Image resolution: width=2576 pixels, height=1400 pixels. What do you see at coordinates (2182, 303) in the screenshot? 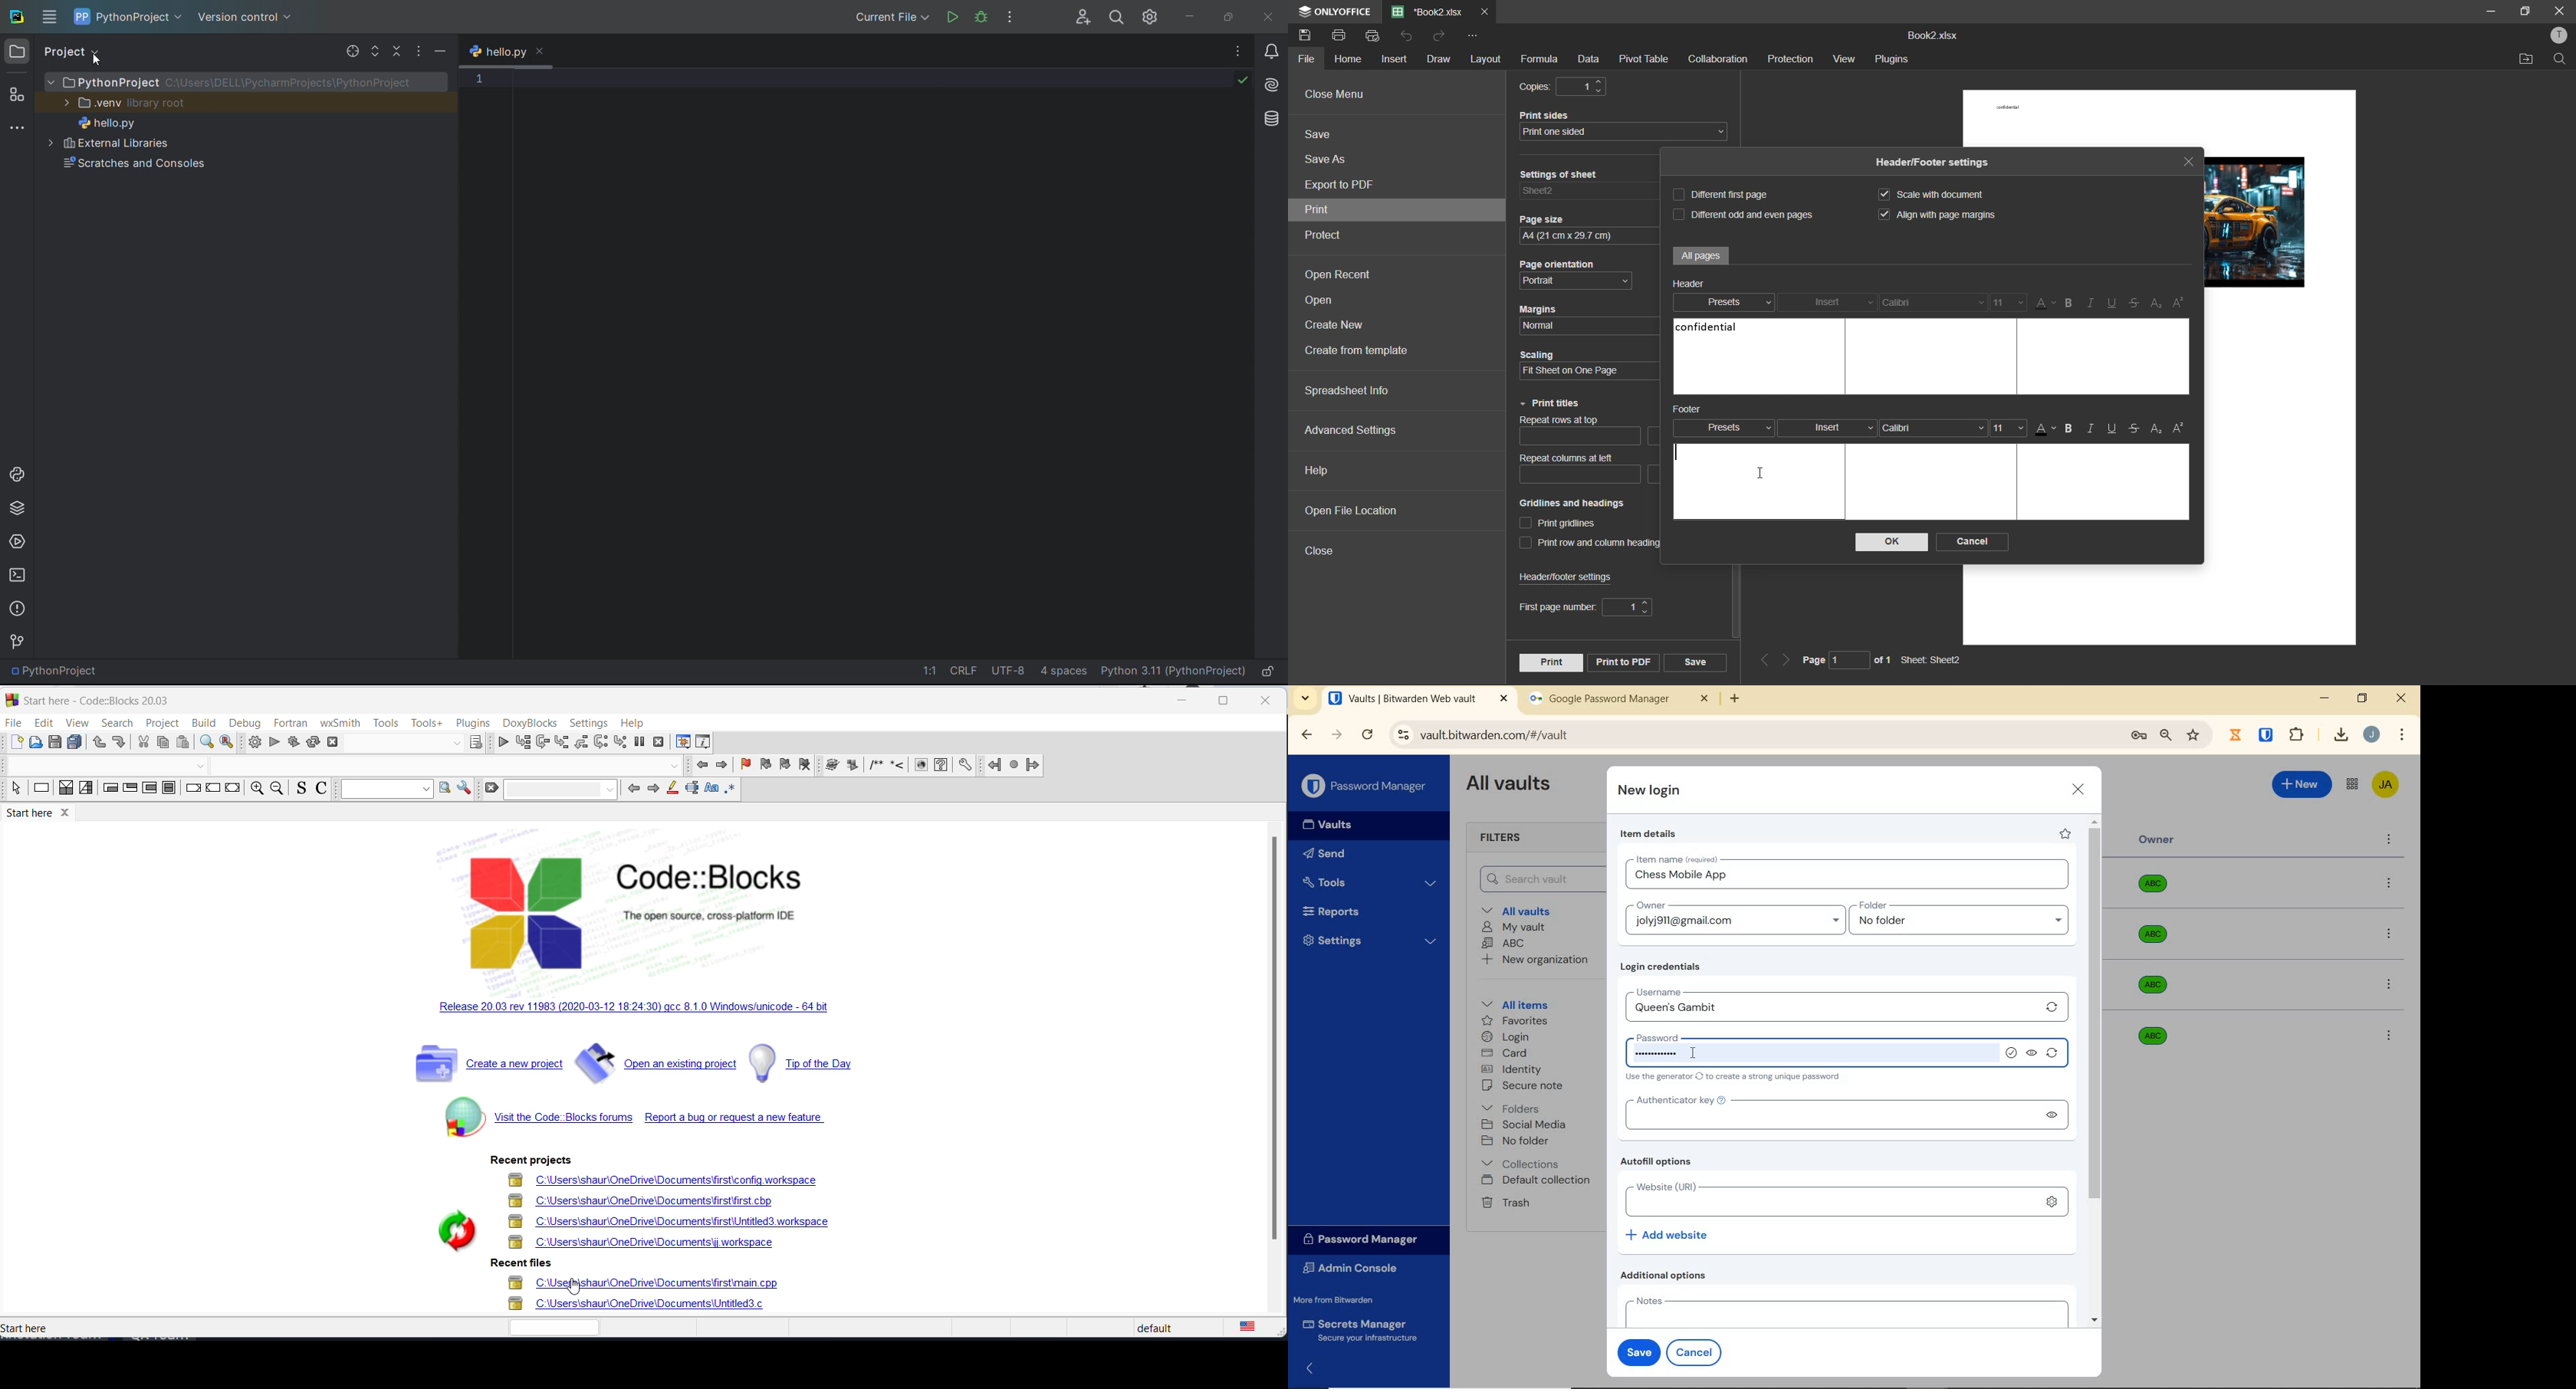
I see `superscript` at bounding box center [2182, 303].